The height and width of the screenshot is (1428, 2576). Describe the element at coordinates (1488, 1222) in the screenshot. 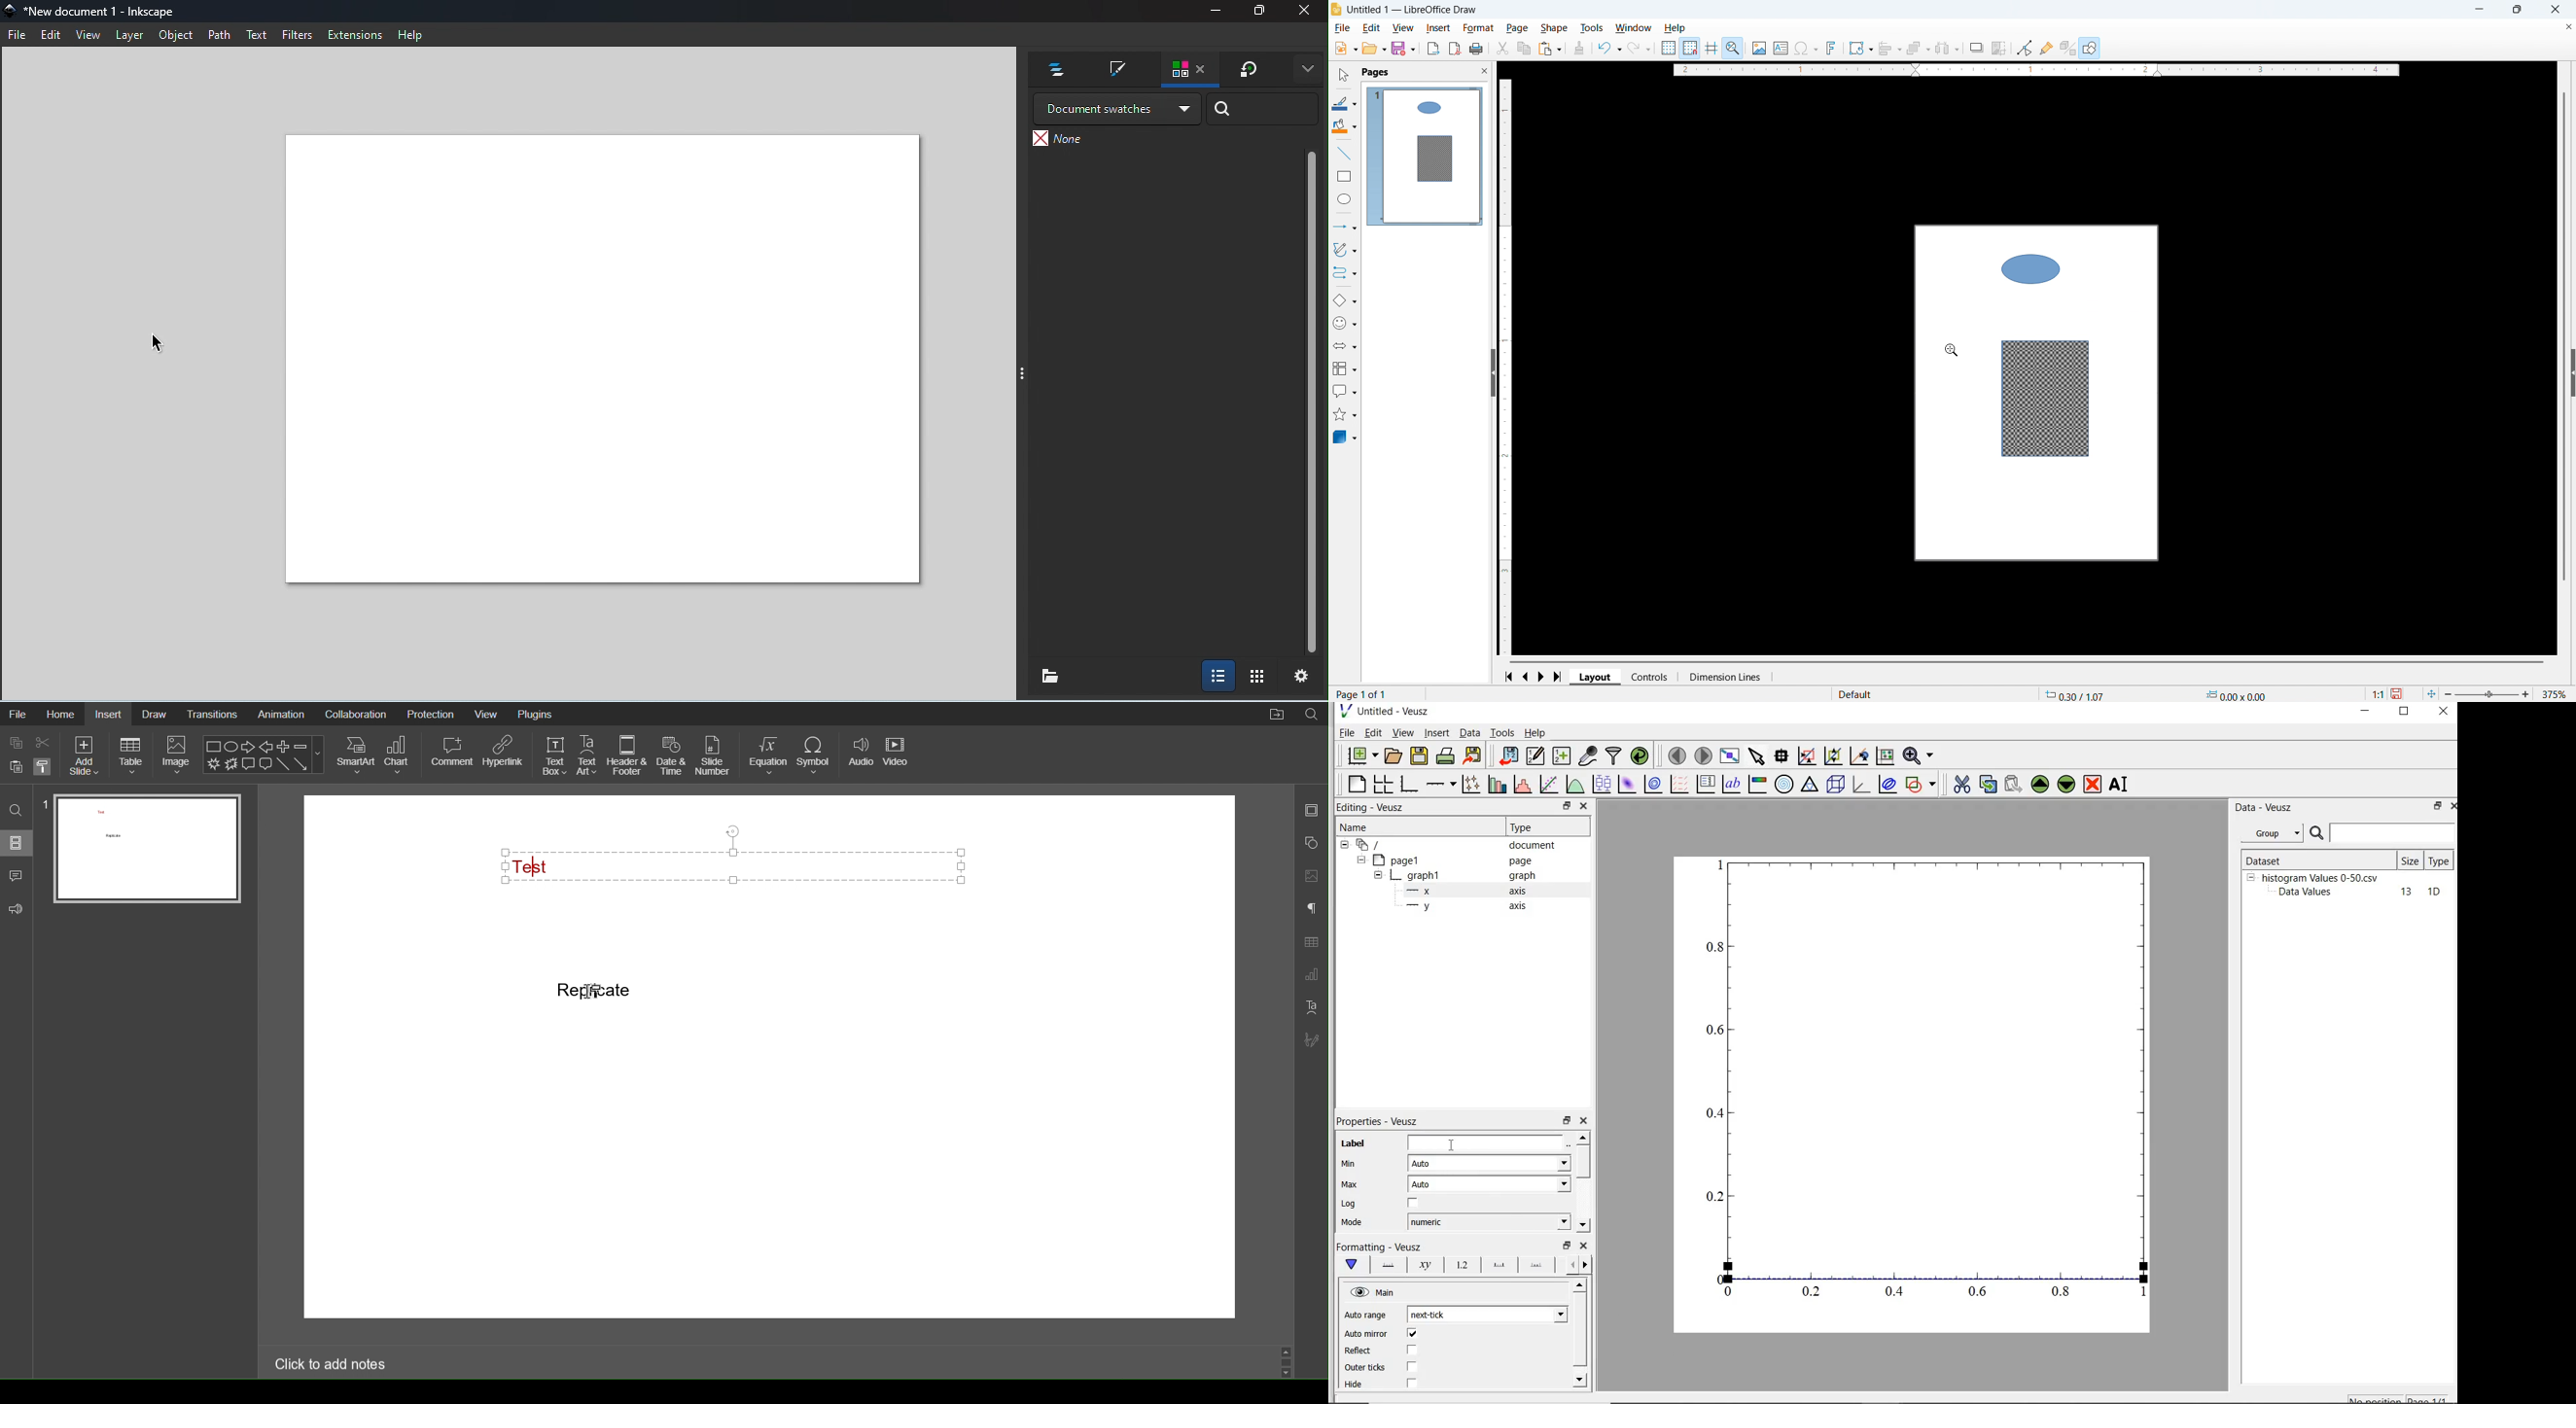

I see `numeric` at that location.